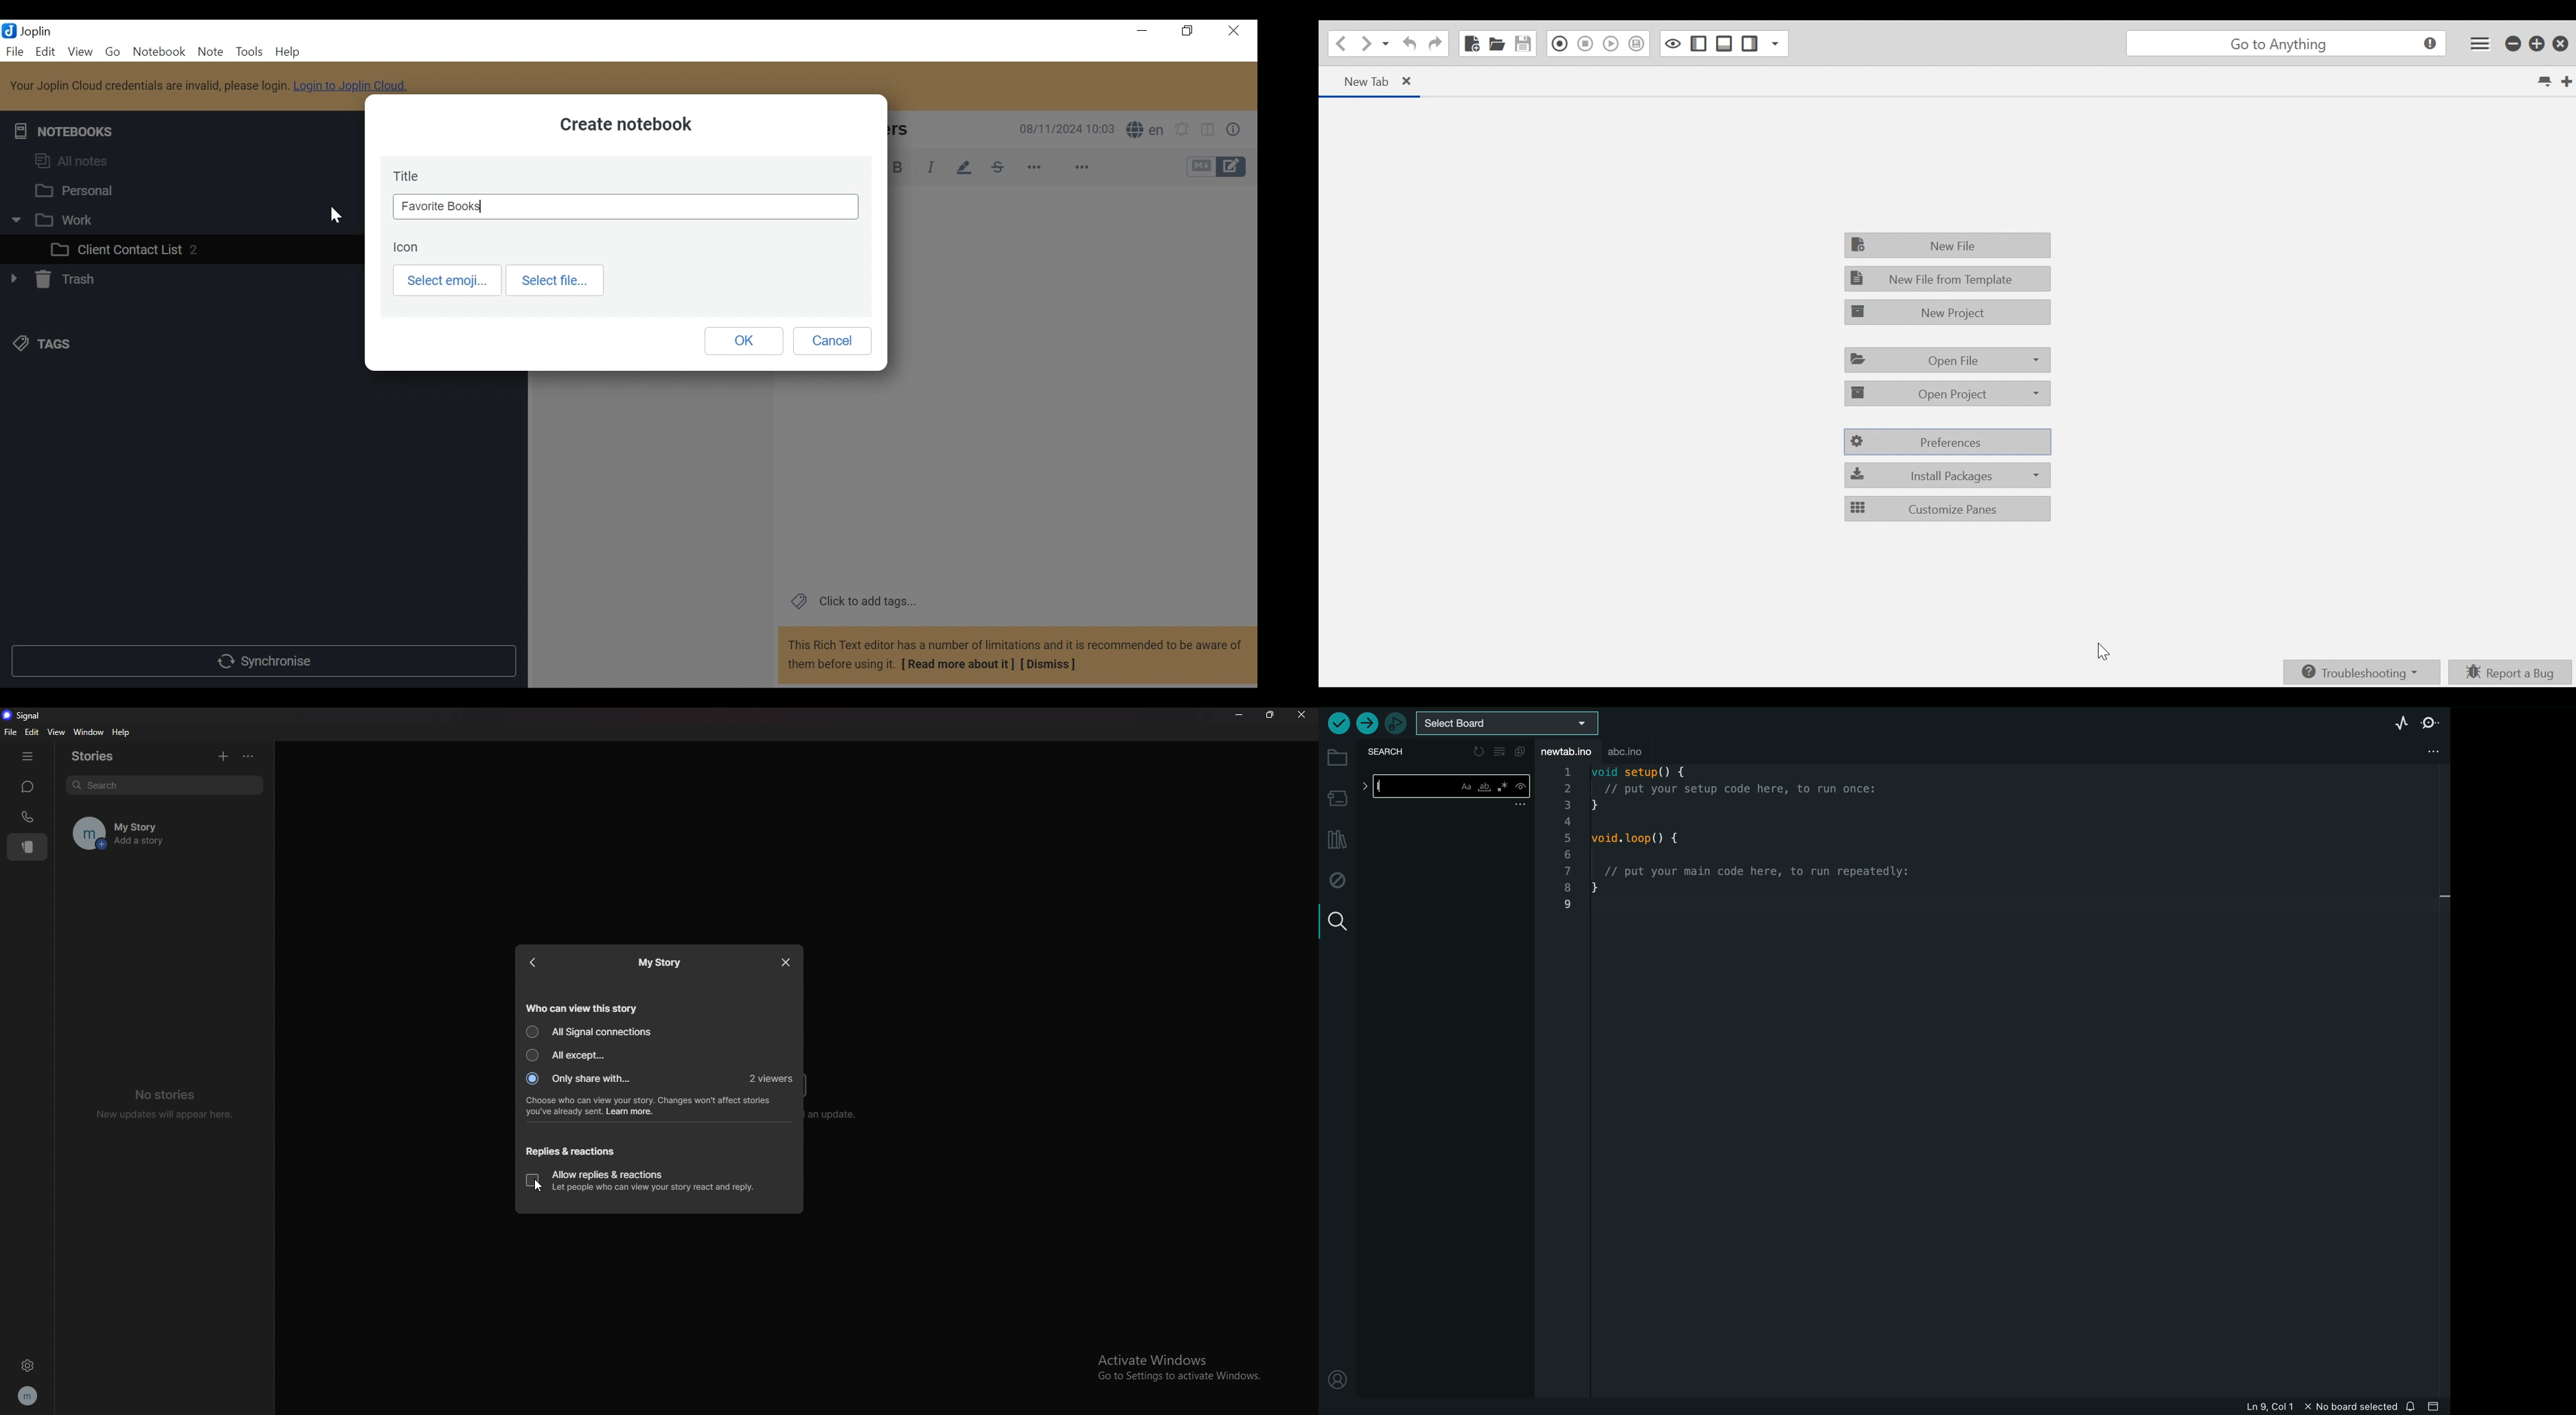 The image size is (2576, 1428). What do you see at coordinates (934, 166) in the screenshot?
I see `Italics` at bounding box center [934, 166].